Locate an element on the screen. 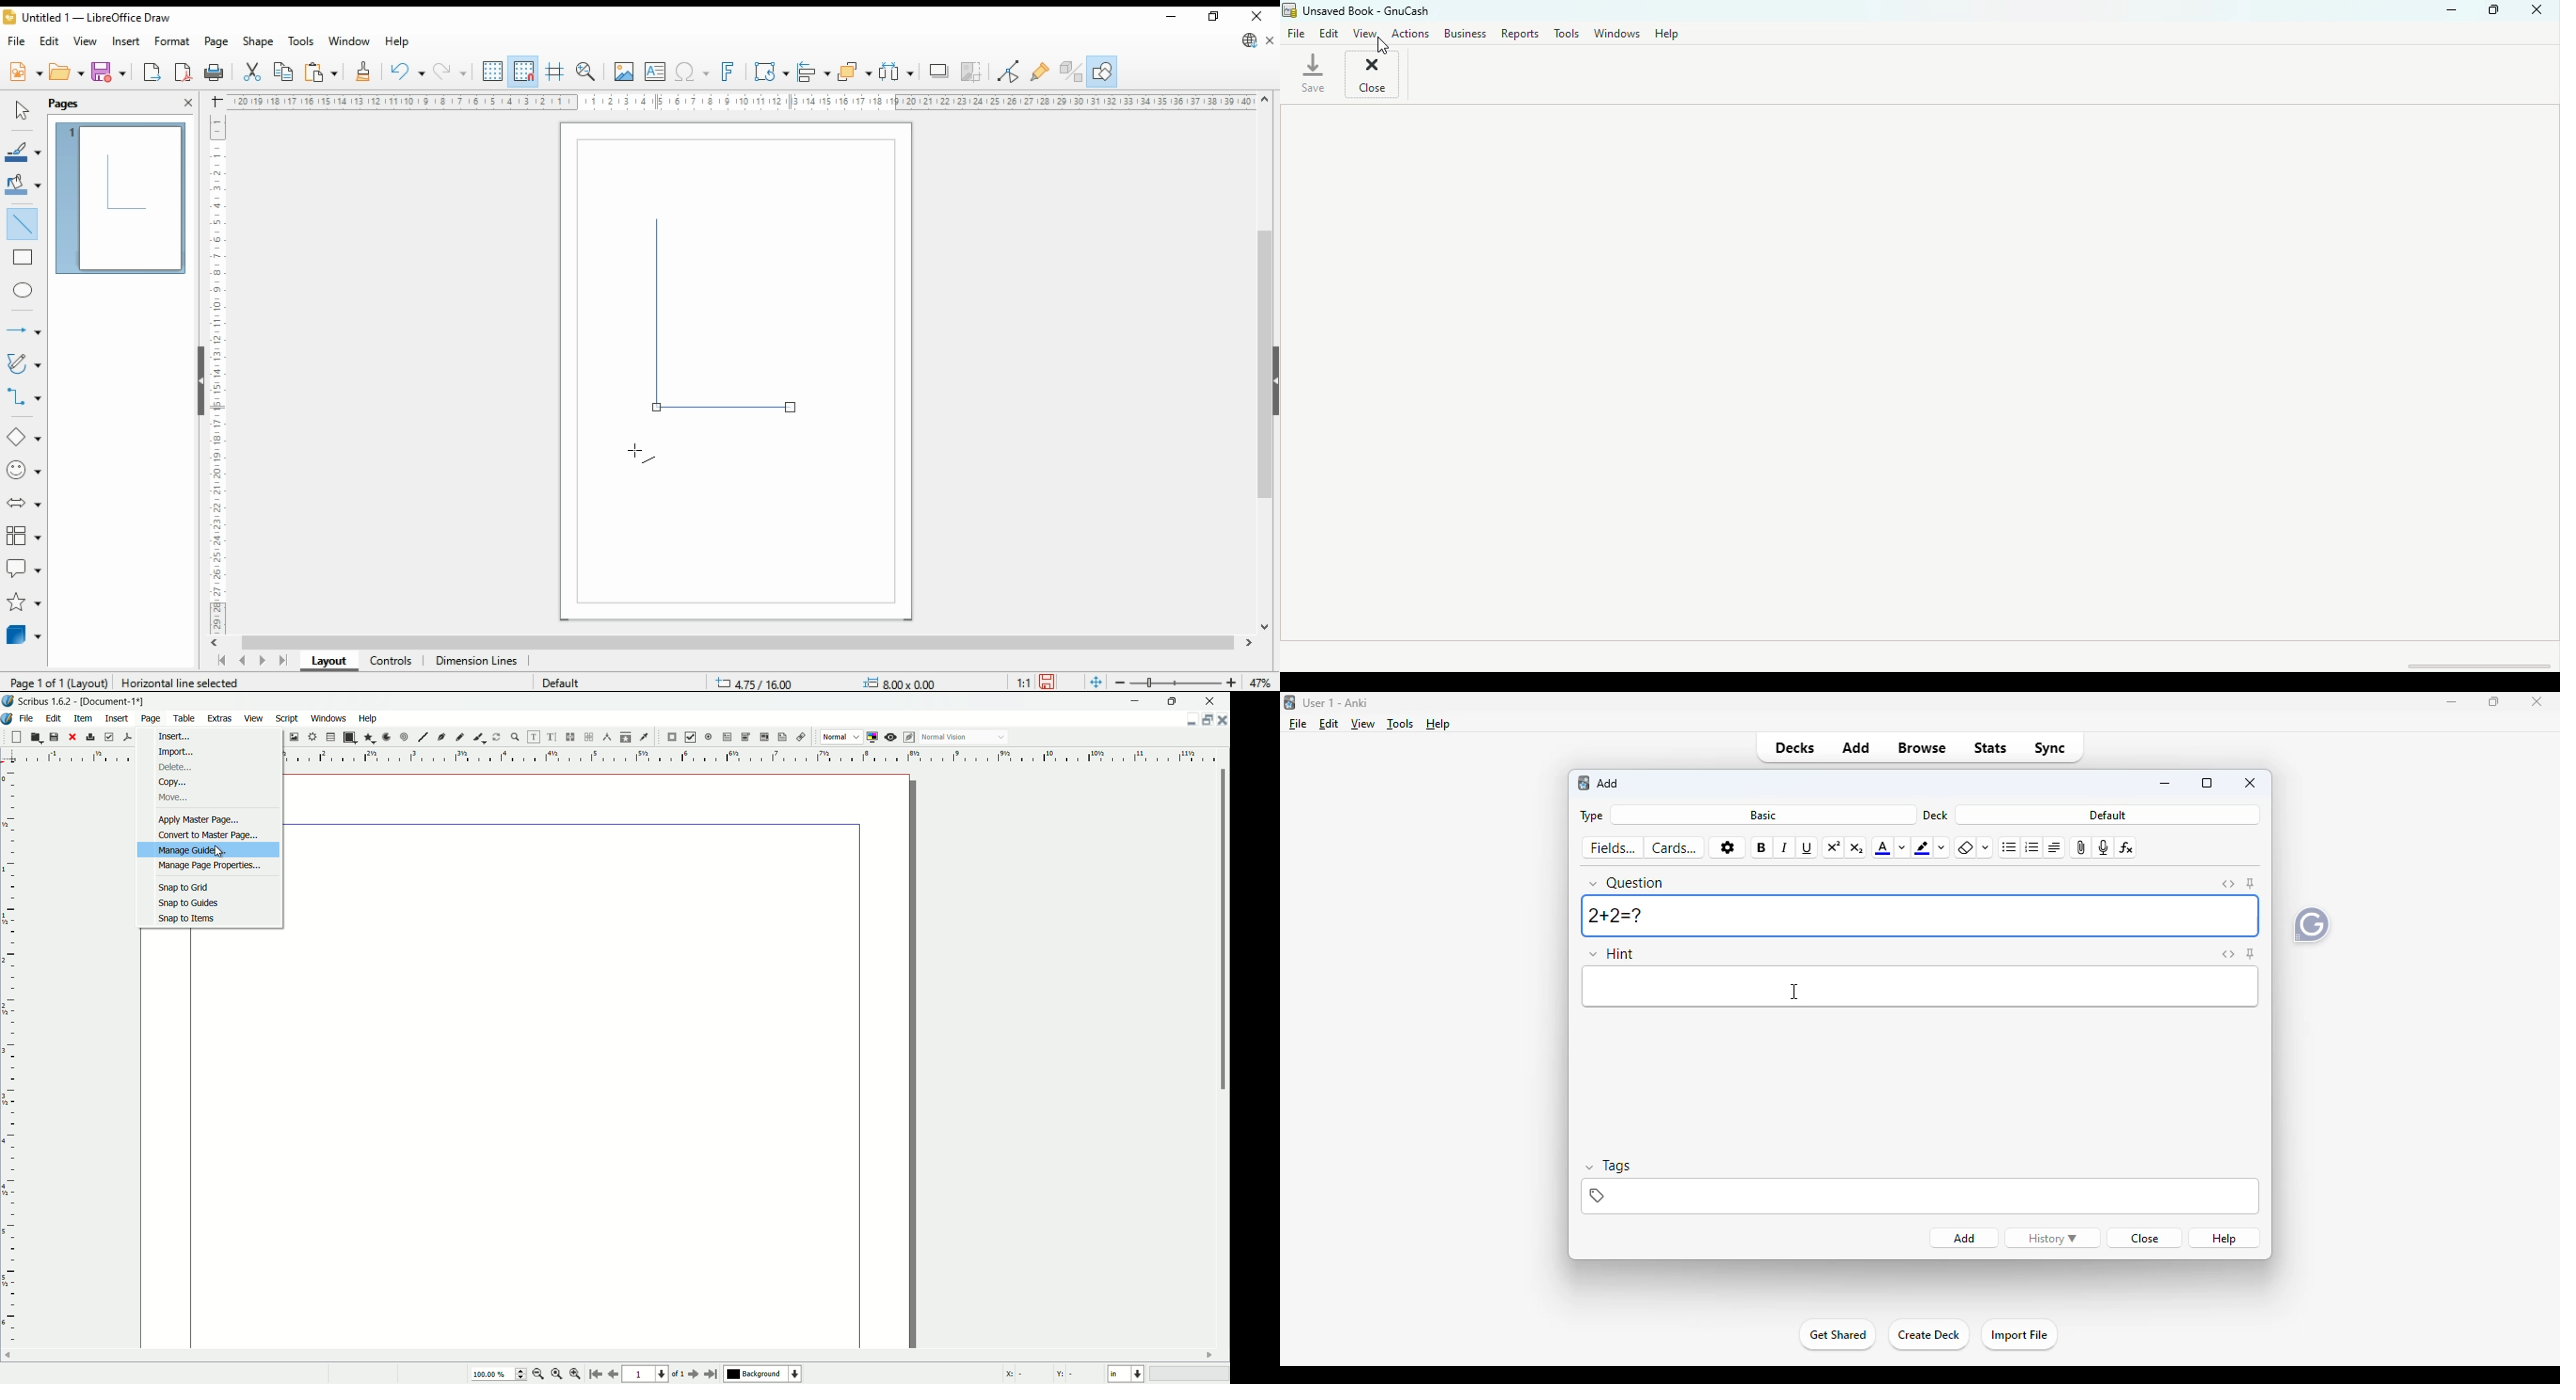 Image resolution: width=2576 pixels, height=1400 pixels. move right is located at coordinates (1251, 645).